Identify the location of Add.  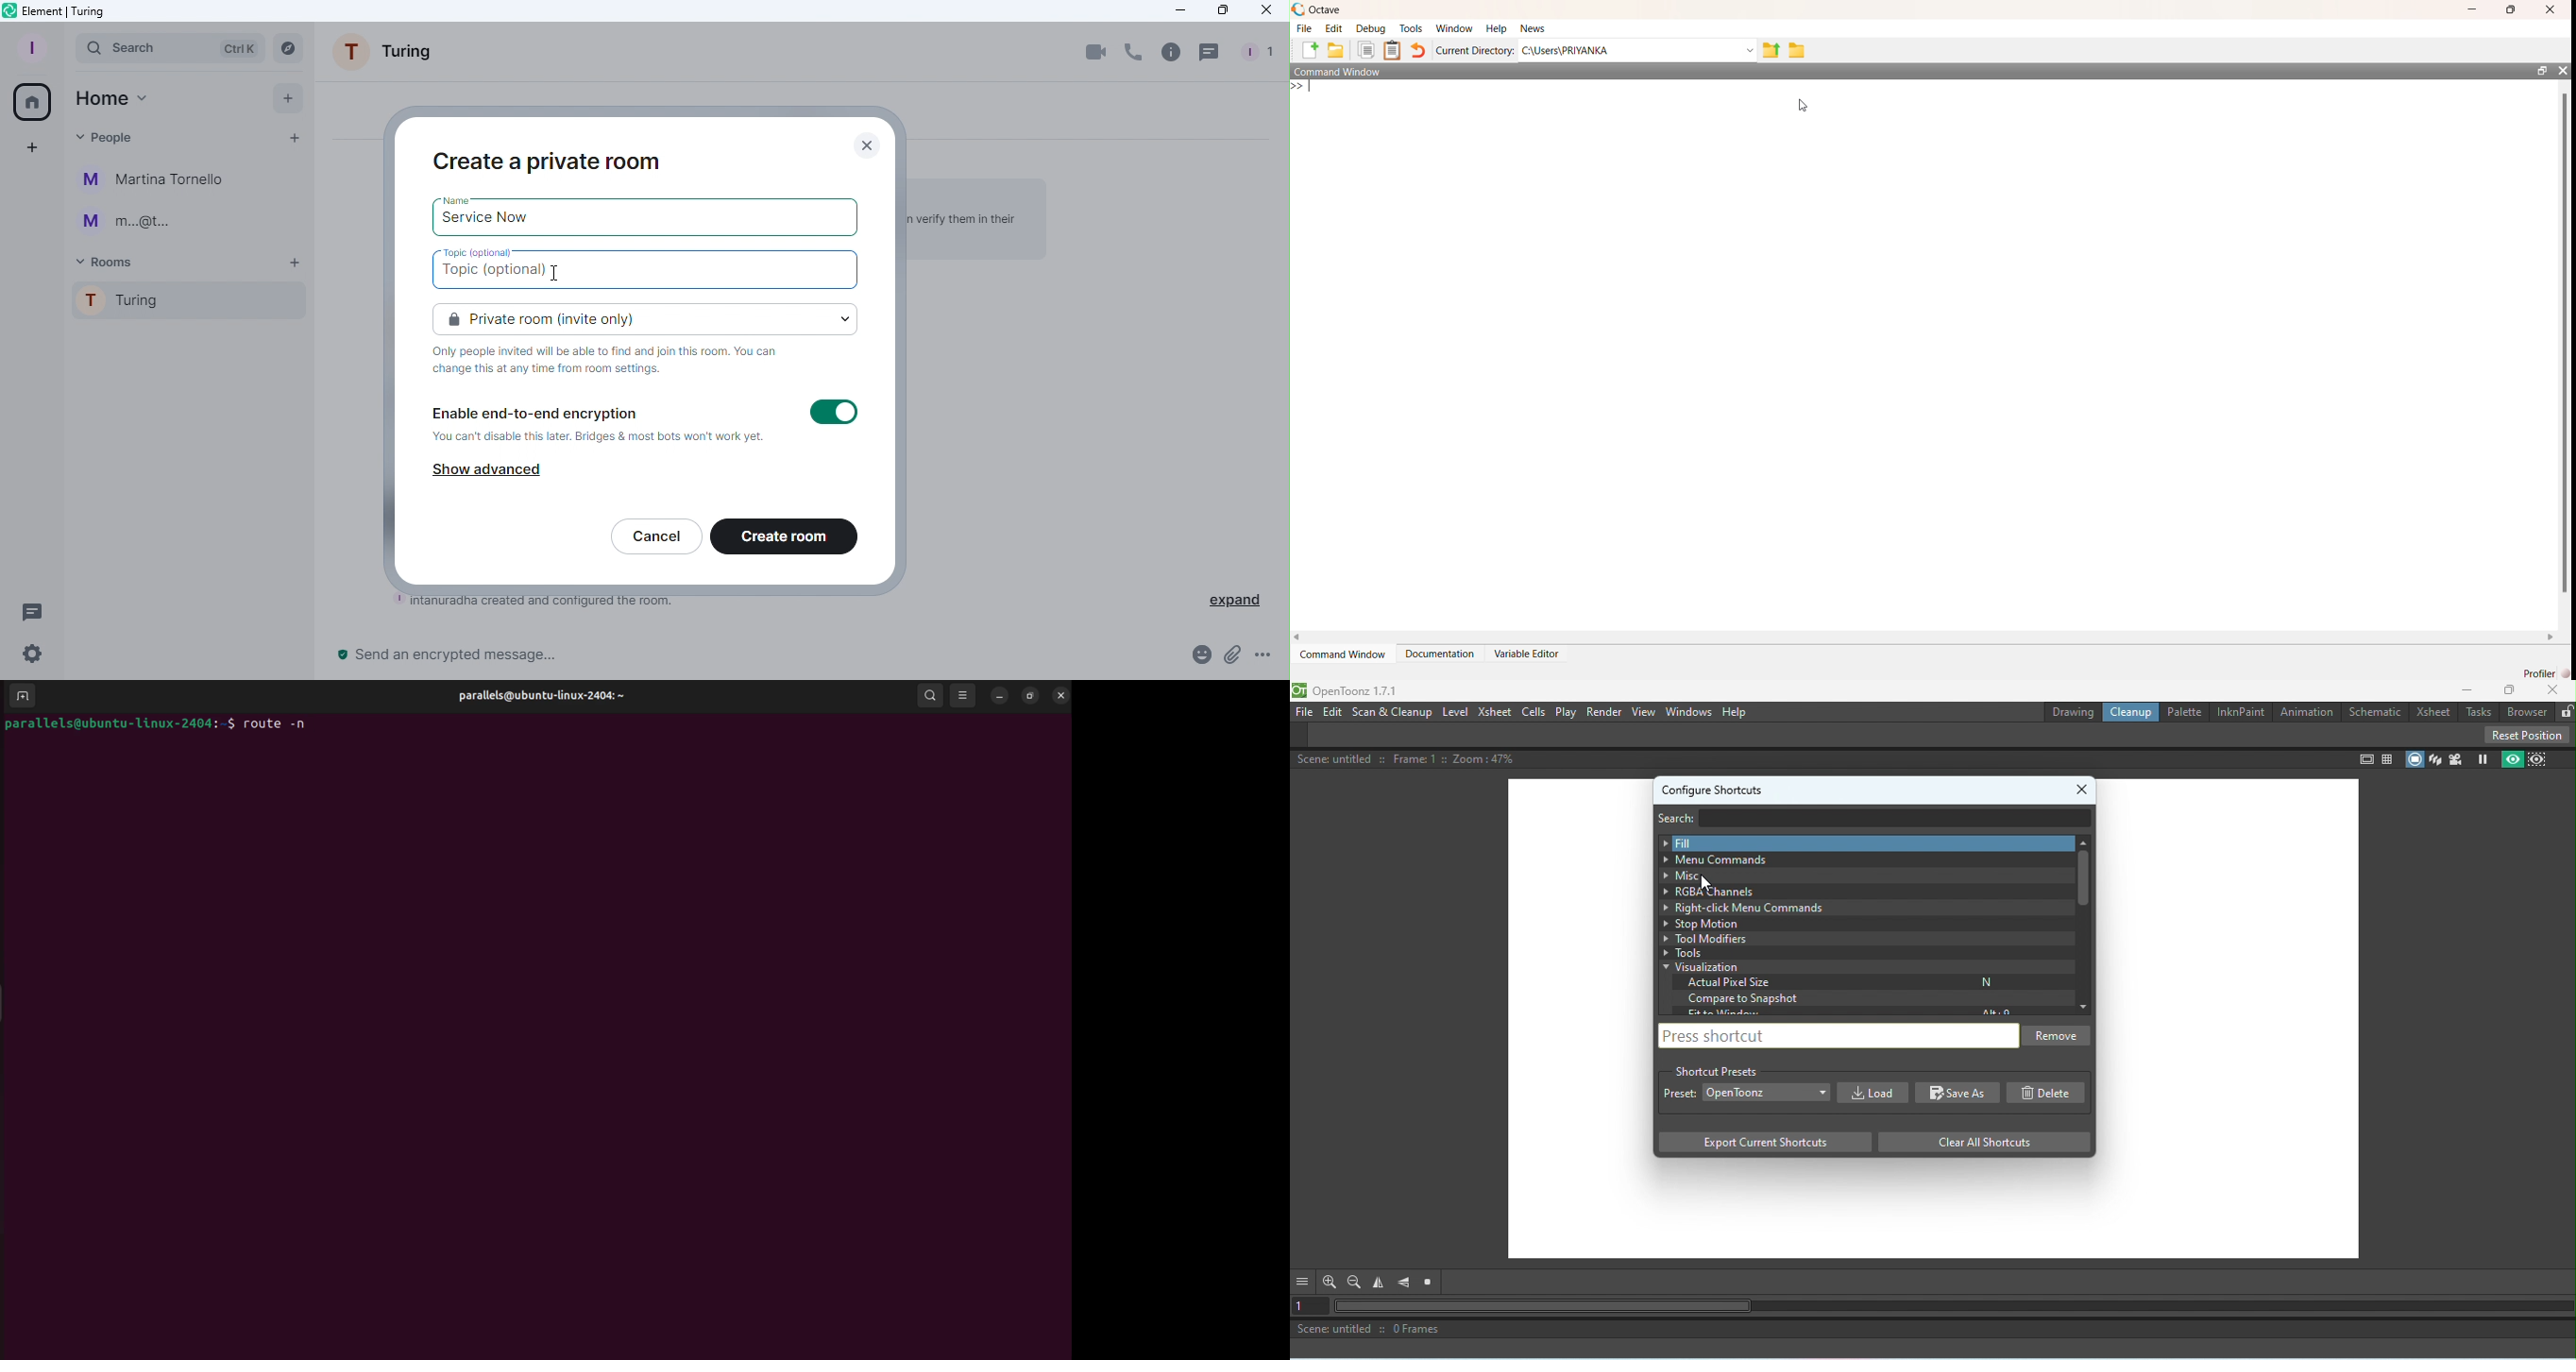
(282, 97).